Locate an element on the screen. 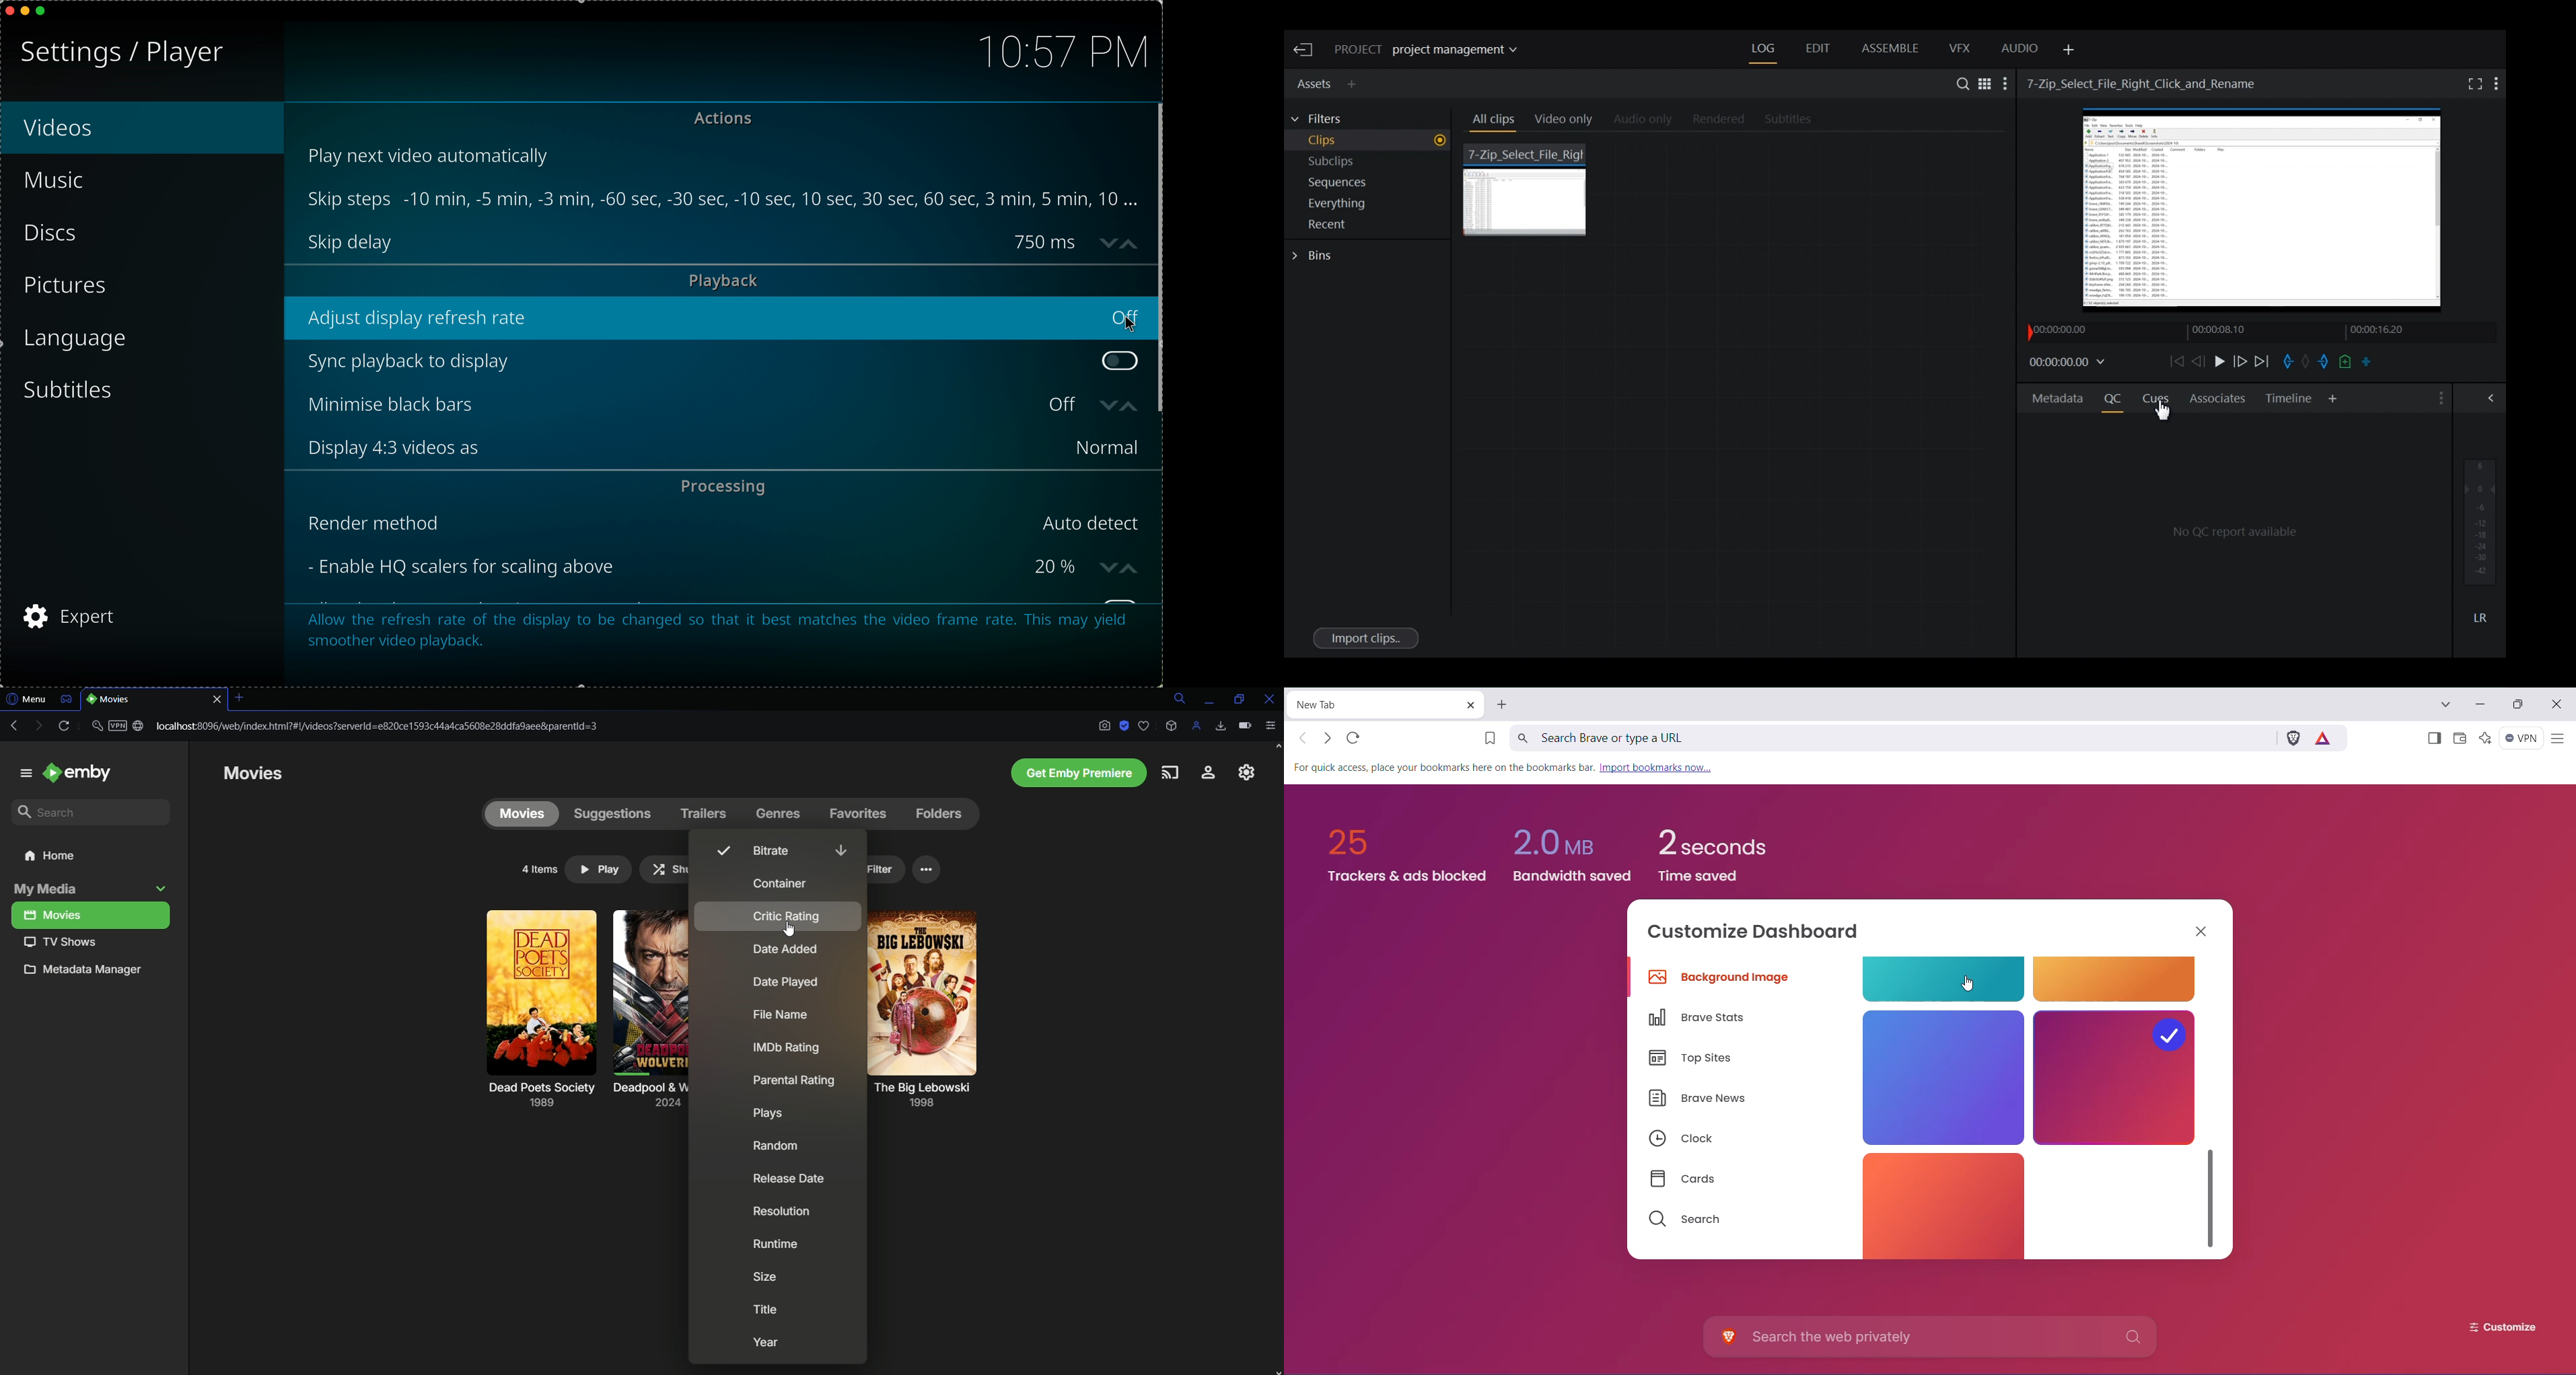 The image size is (2576, 1400). Cast is located at coordinates (1169, 772).